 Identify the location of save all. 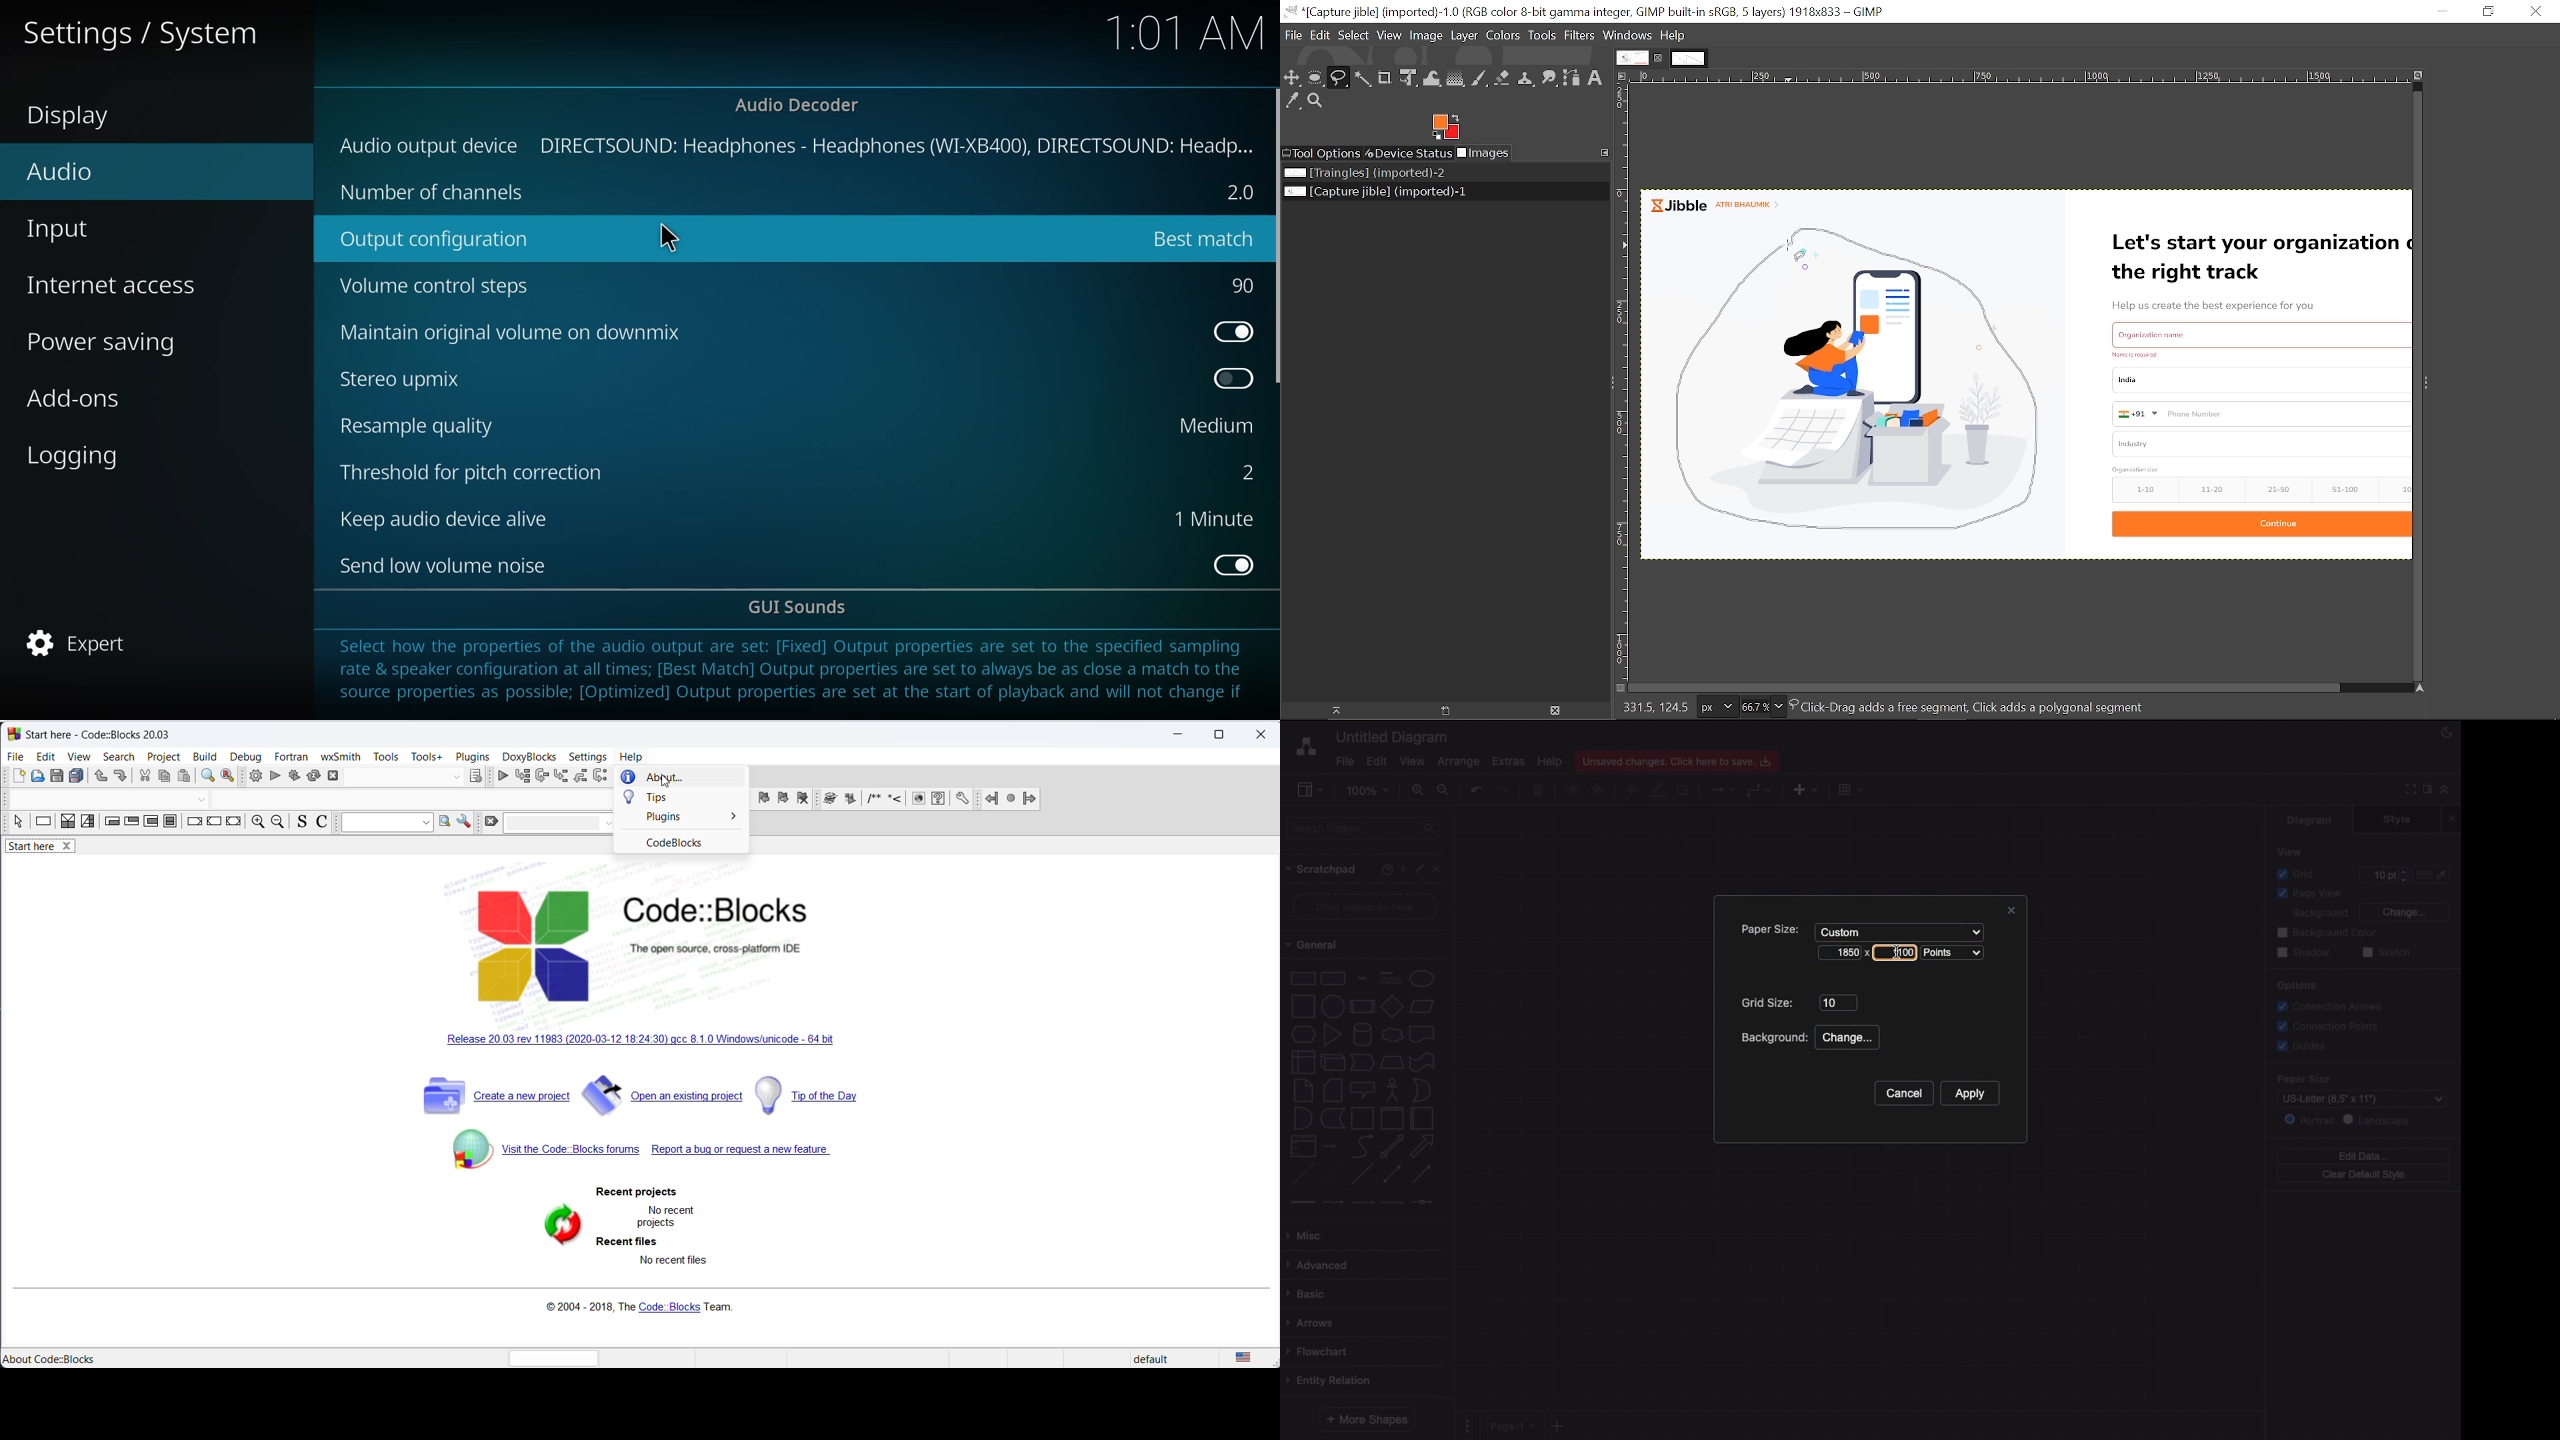
(76, 778).